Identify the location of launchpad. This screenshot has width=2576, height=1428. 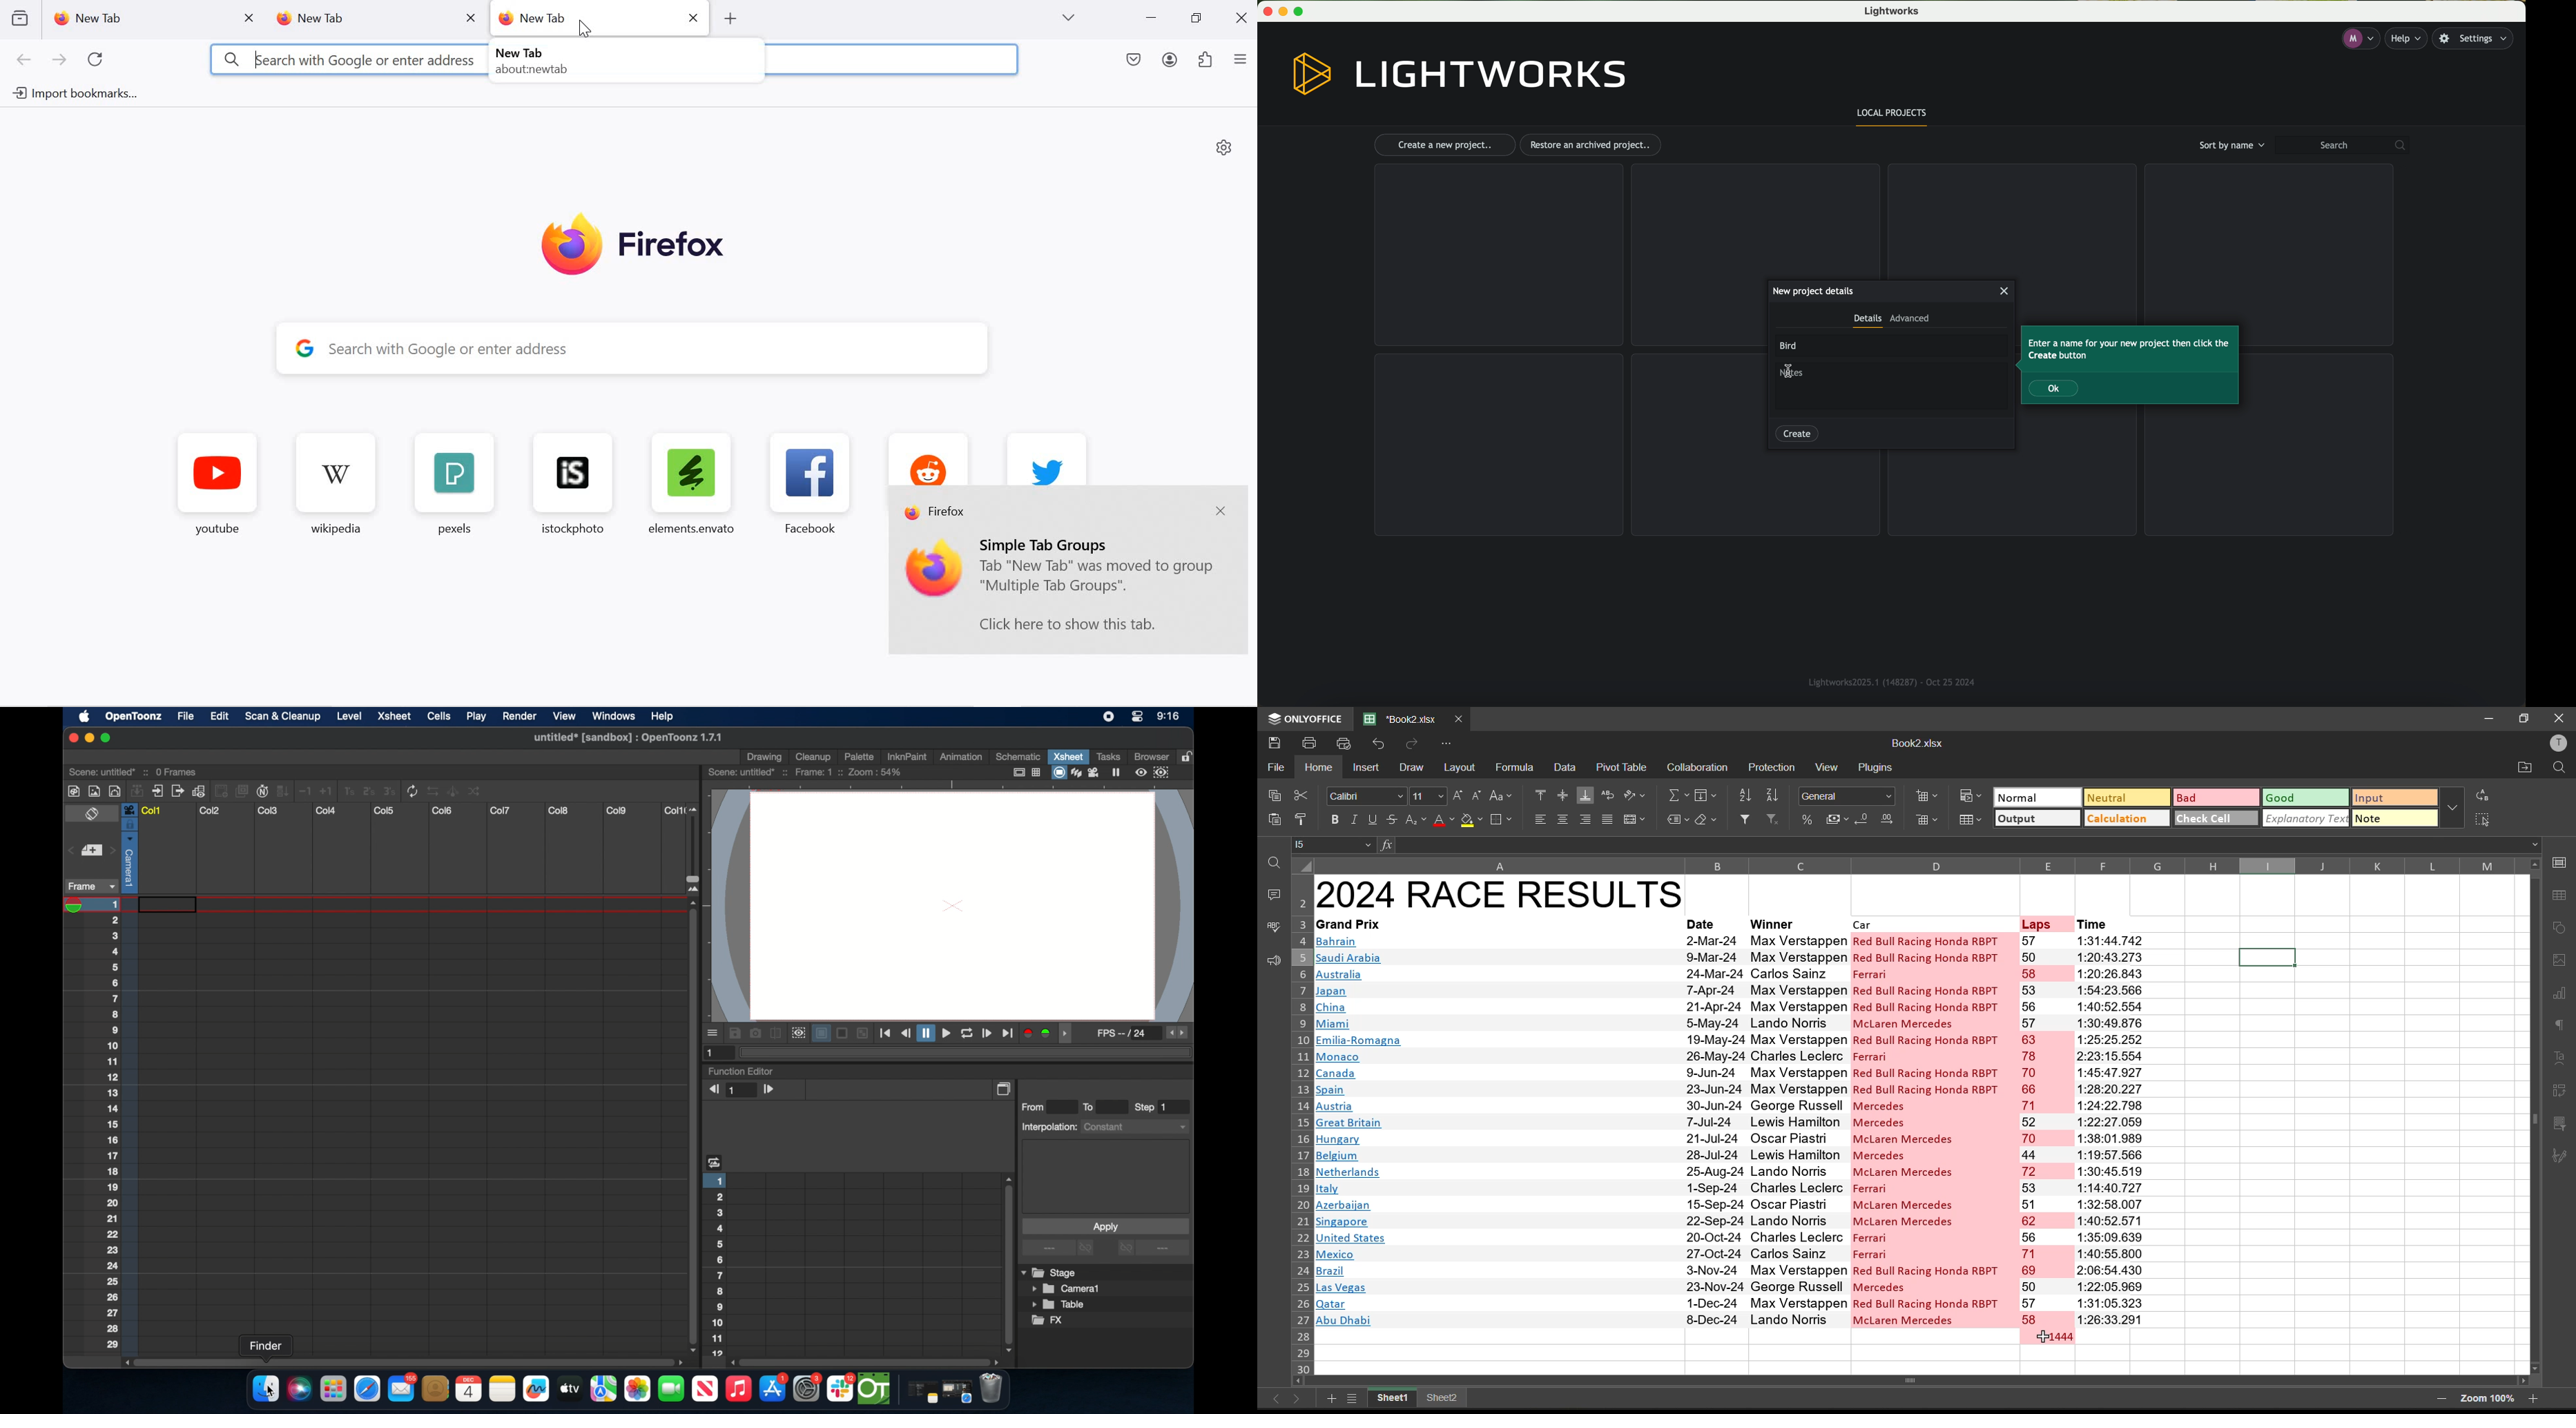
(333, 1390).